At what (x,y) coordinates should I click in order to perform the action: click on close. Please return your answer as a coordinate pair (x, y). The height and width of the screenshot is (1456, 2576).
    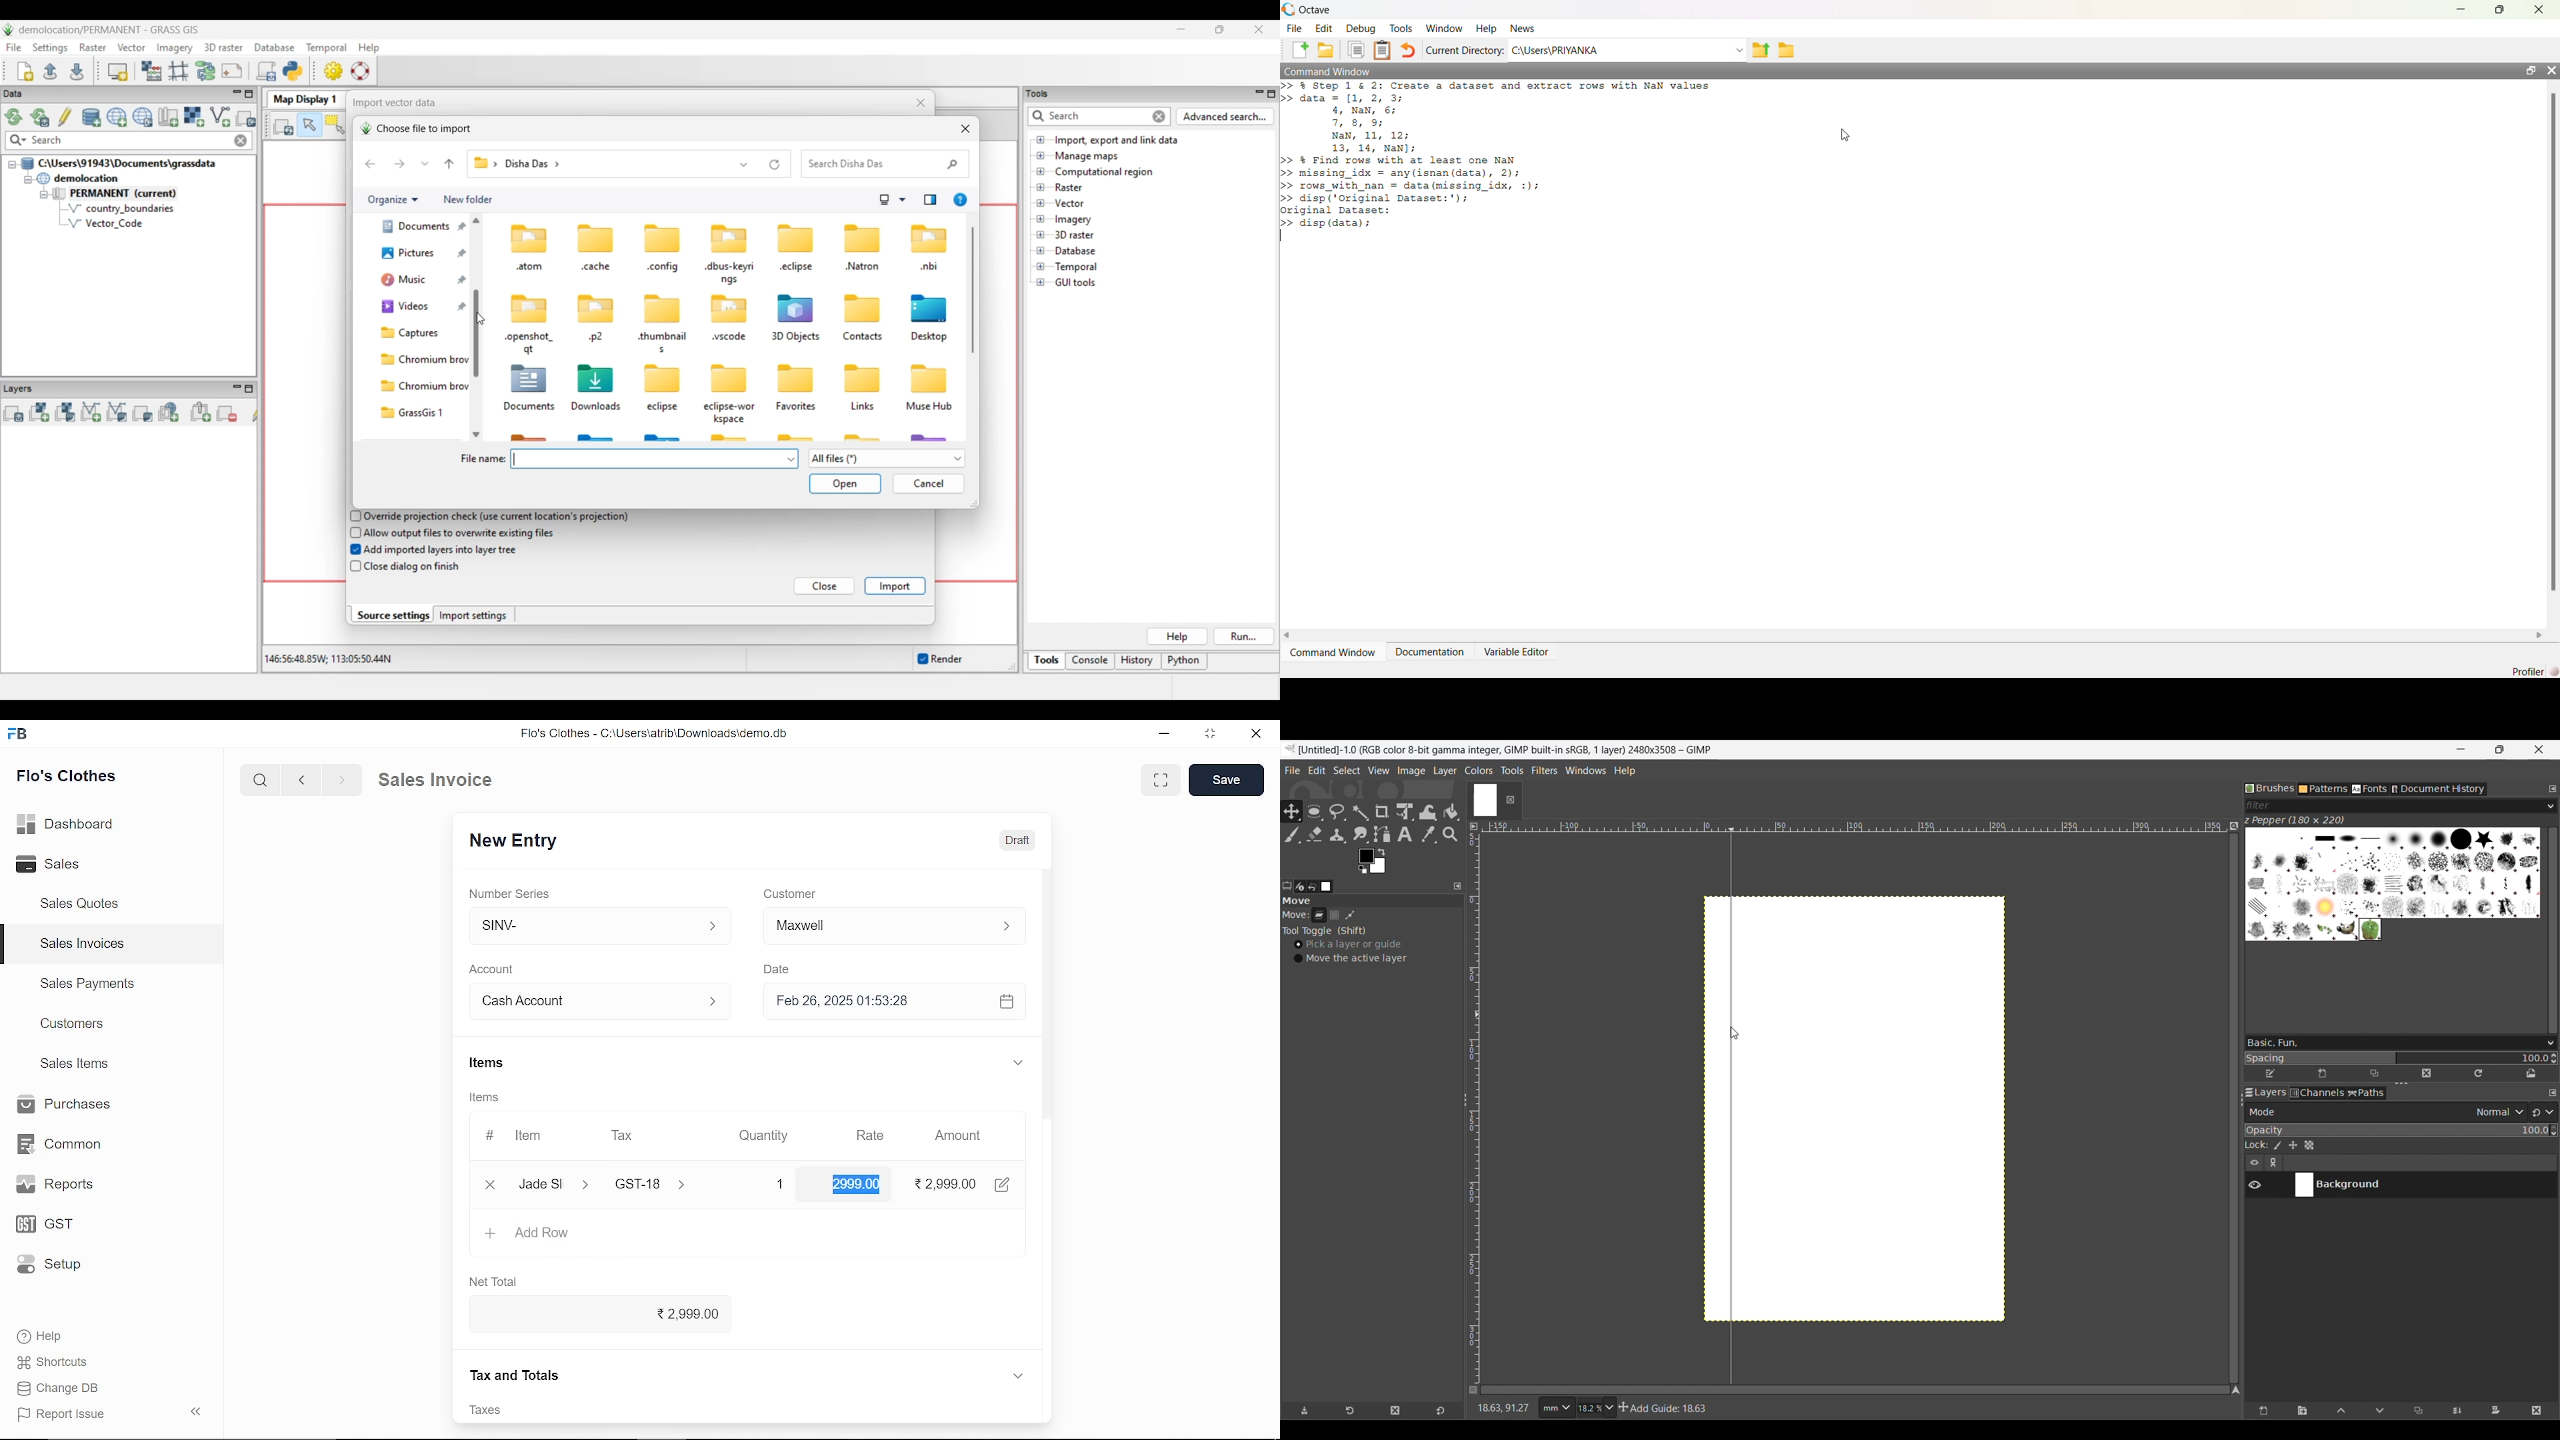
    Looking at the image, I should click on (2551, 70).